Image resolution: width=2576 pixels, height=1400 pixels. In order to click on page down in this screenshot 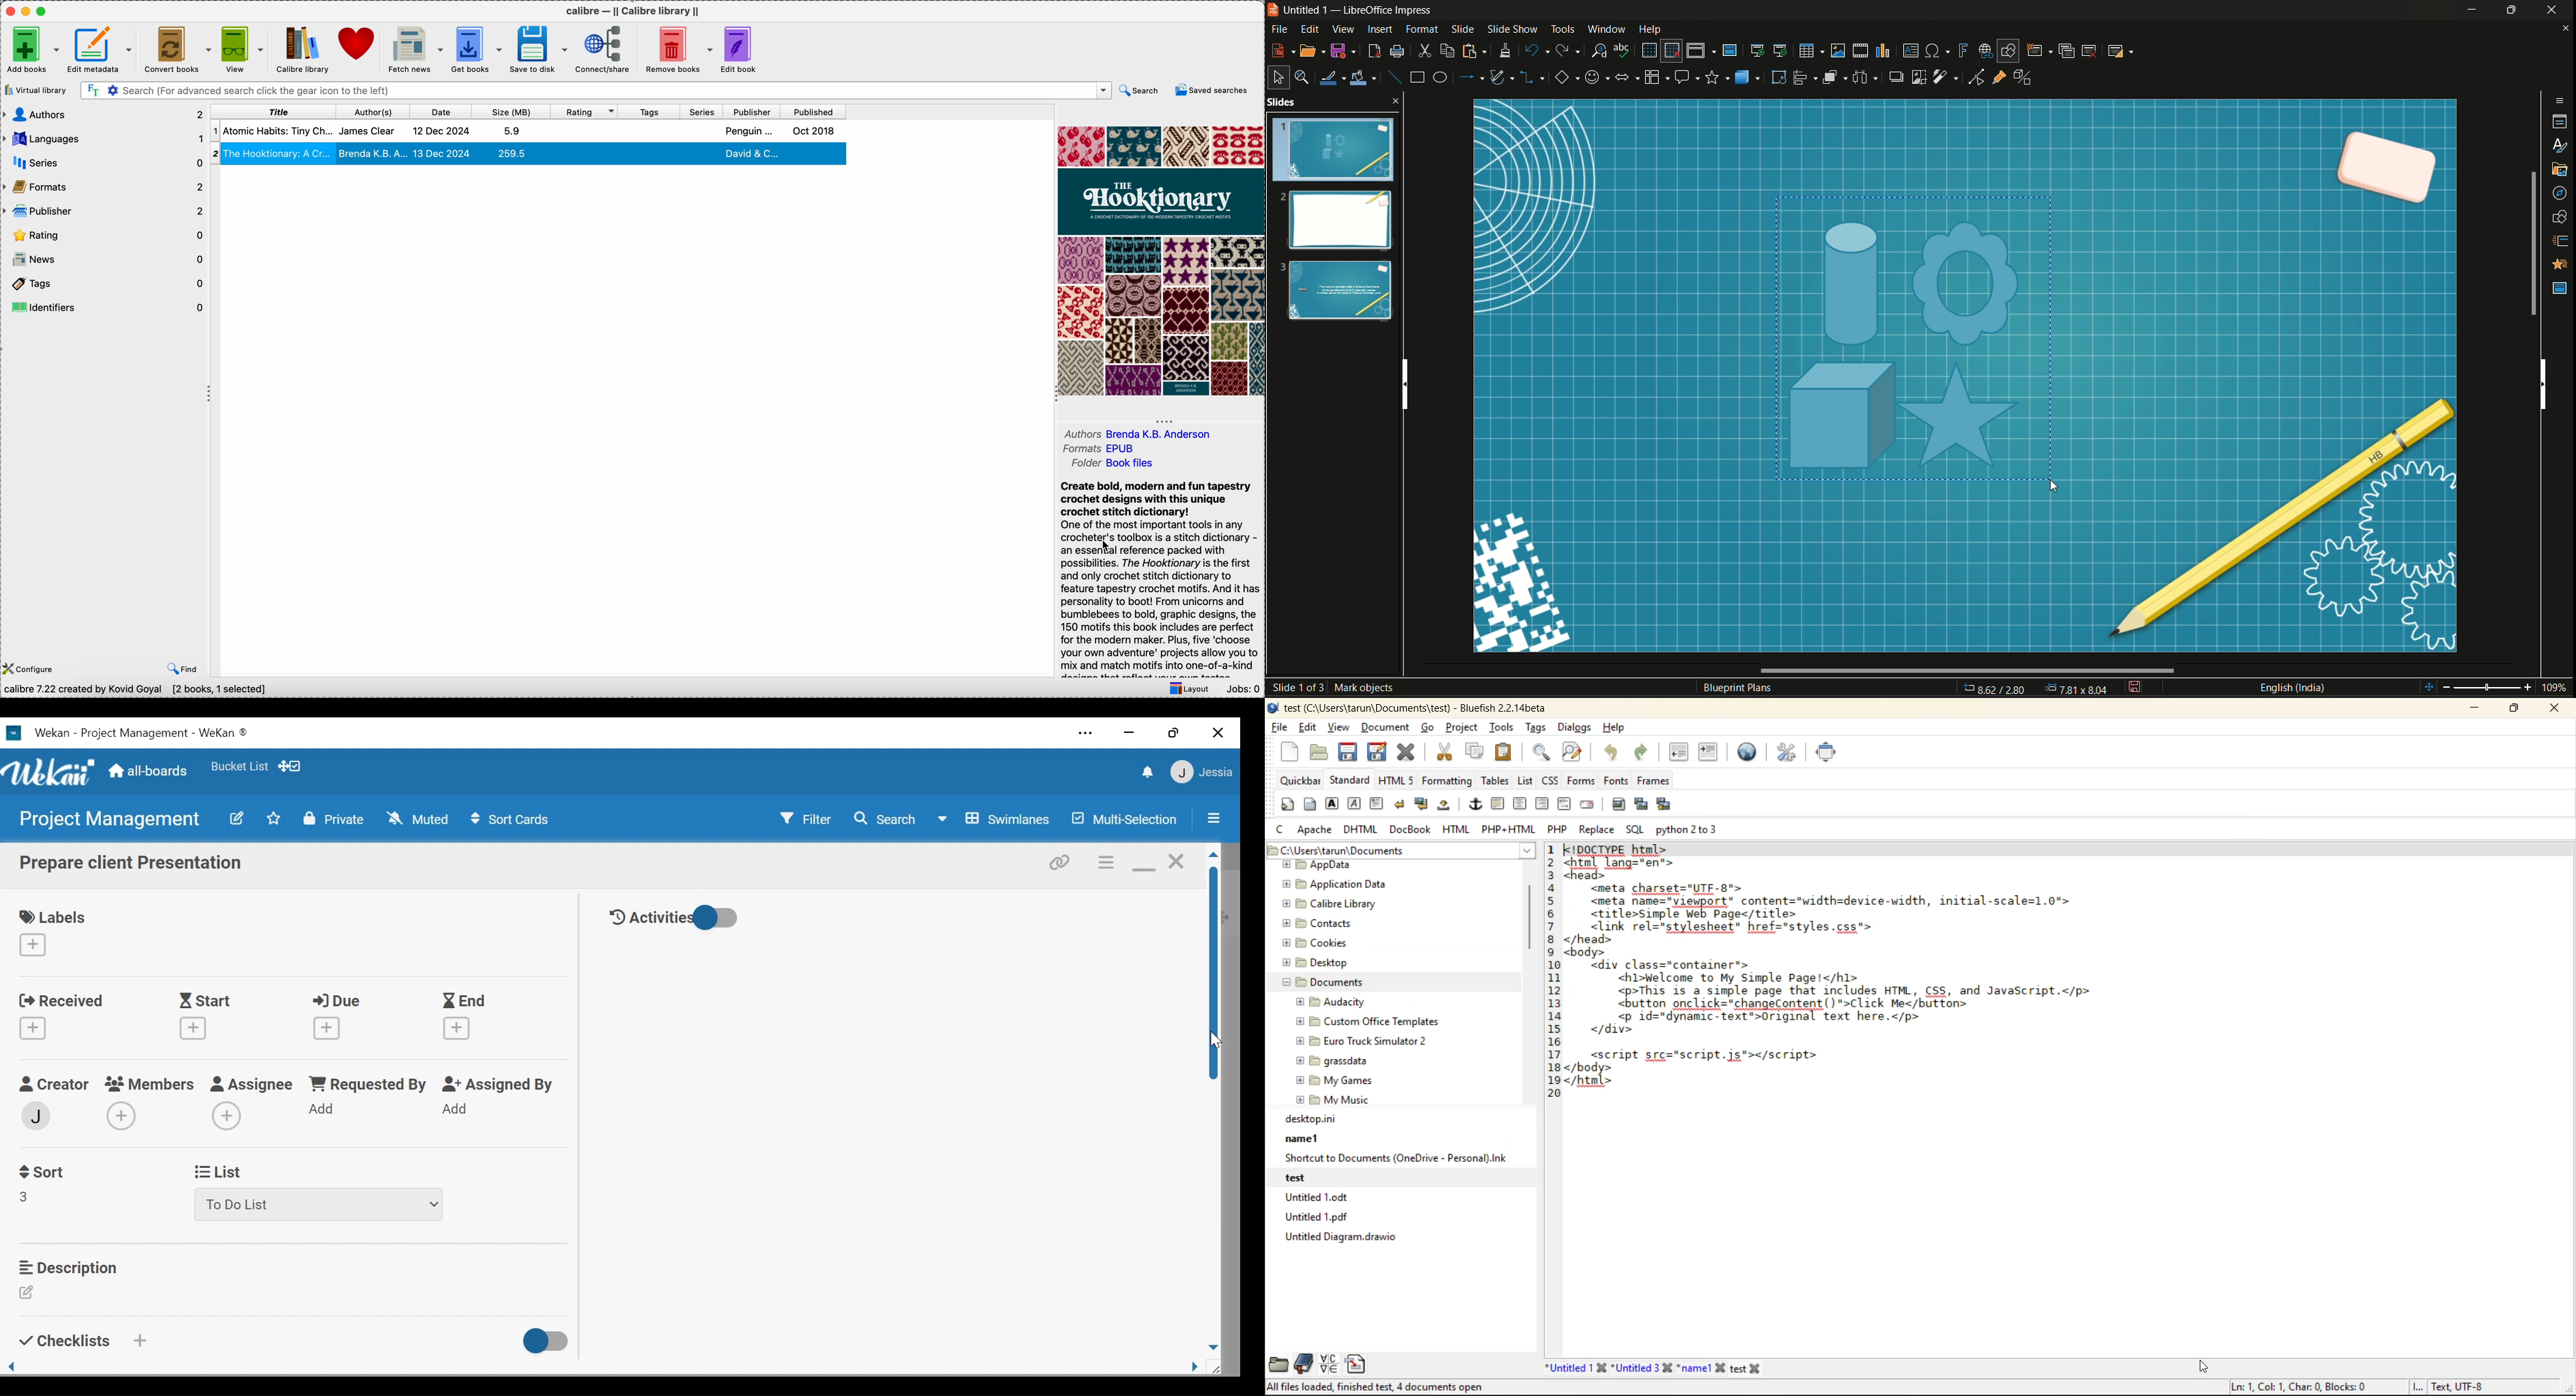, I will do `click(1211, 1349)`.